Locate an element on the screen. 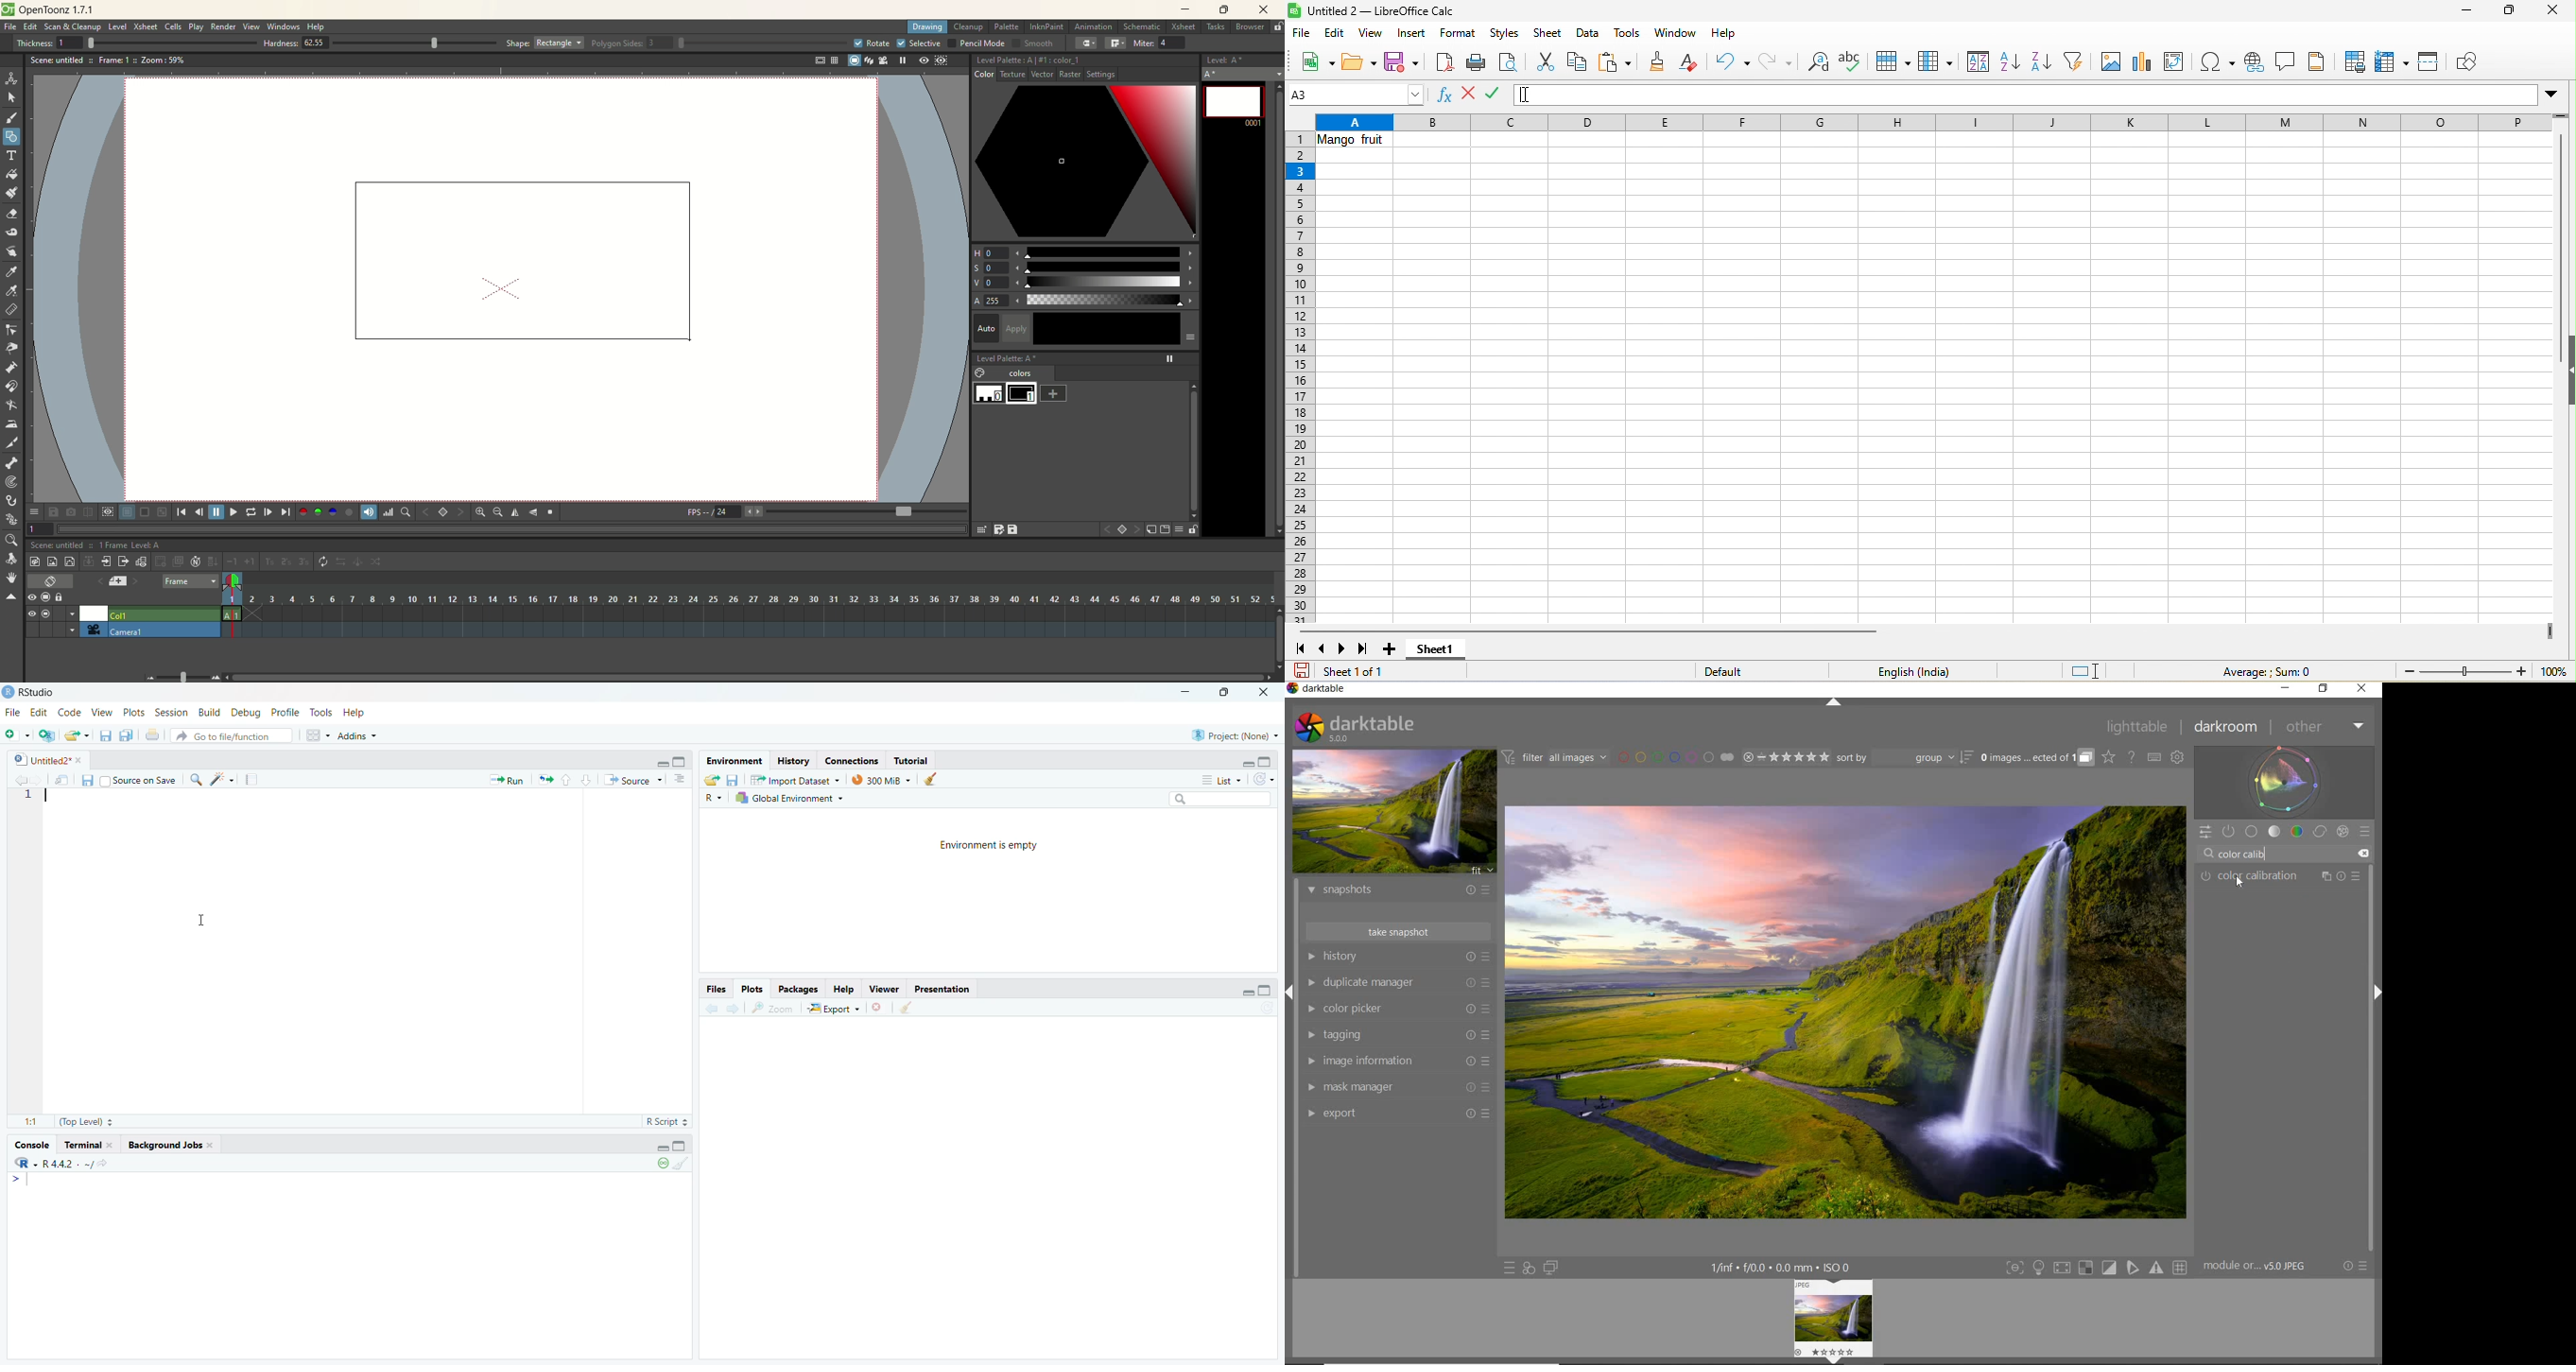 This screenshot has height=1372, width=2576. row is located at coordinates (1892, 63).